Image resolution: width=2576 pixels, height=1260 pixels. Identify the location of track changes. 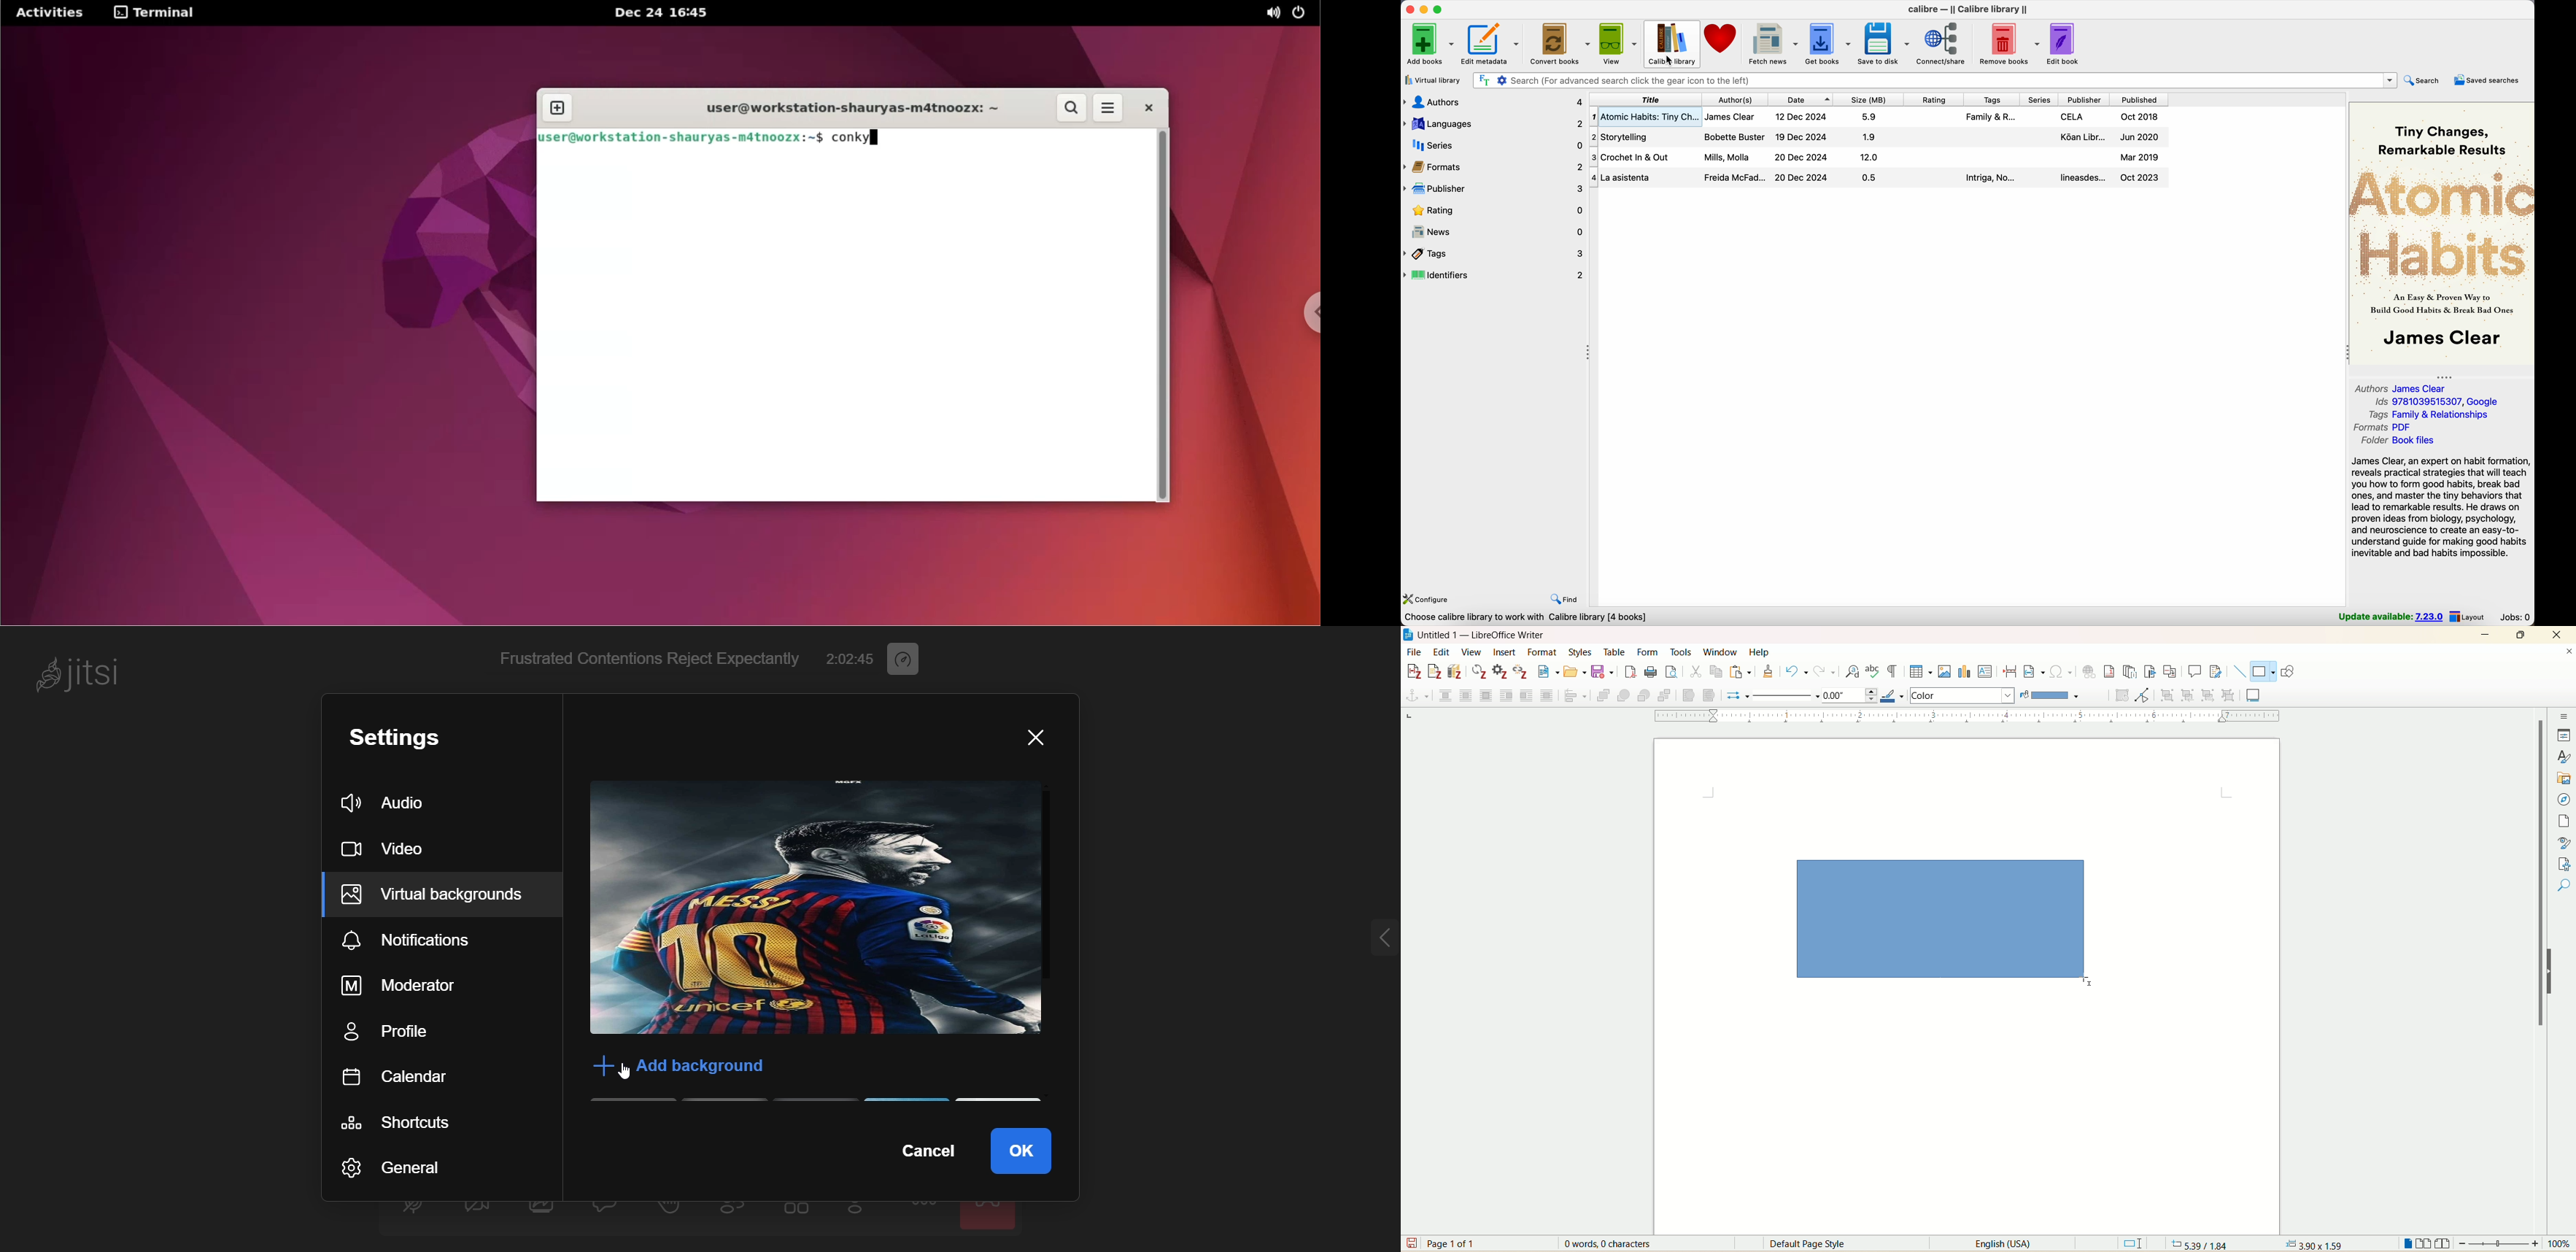
(2216, 671).